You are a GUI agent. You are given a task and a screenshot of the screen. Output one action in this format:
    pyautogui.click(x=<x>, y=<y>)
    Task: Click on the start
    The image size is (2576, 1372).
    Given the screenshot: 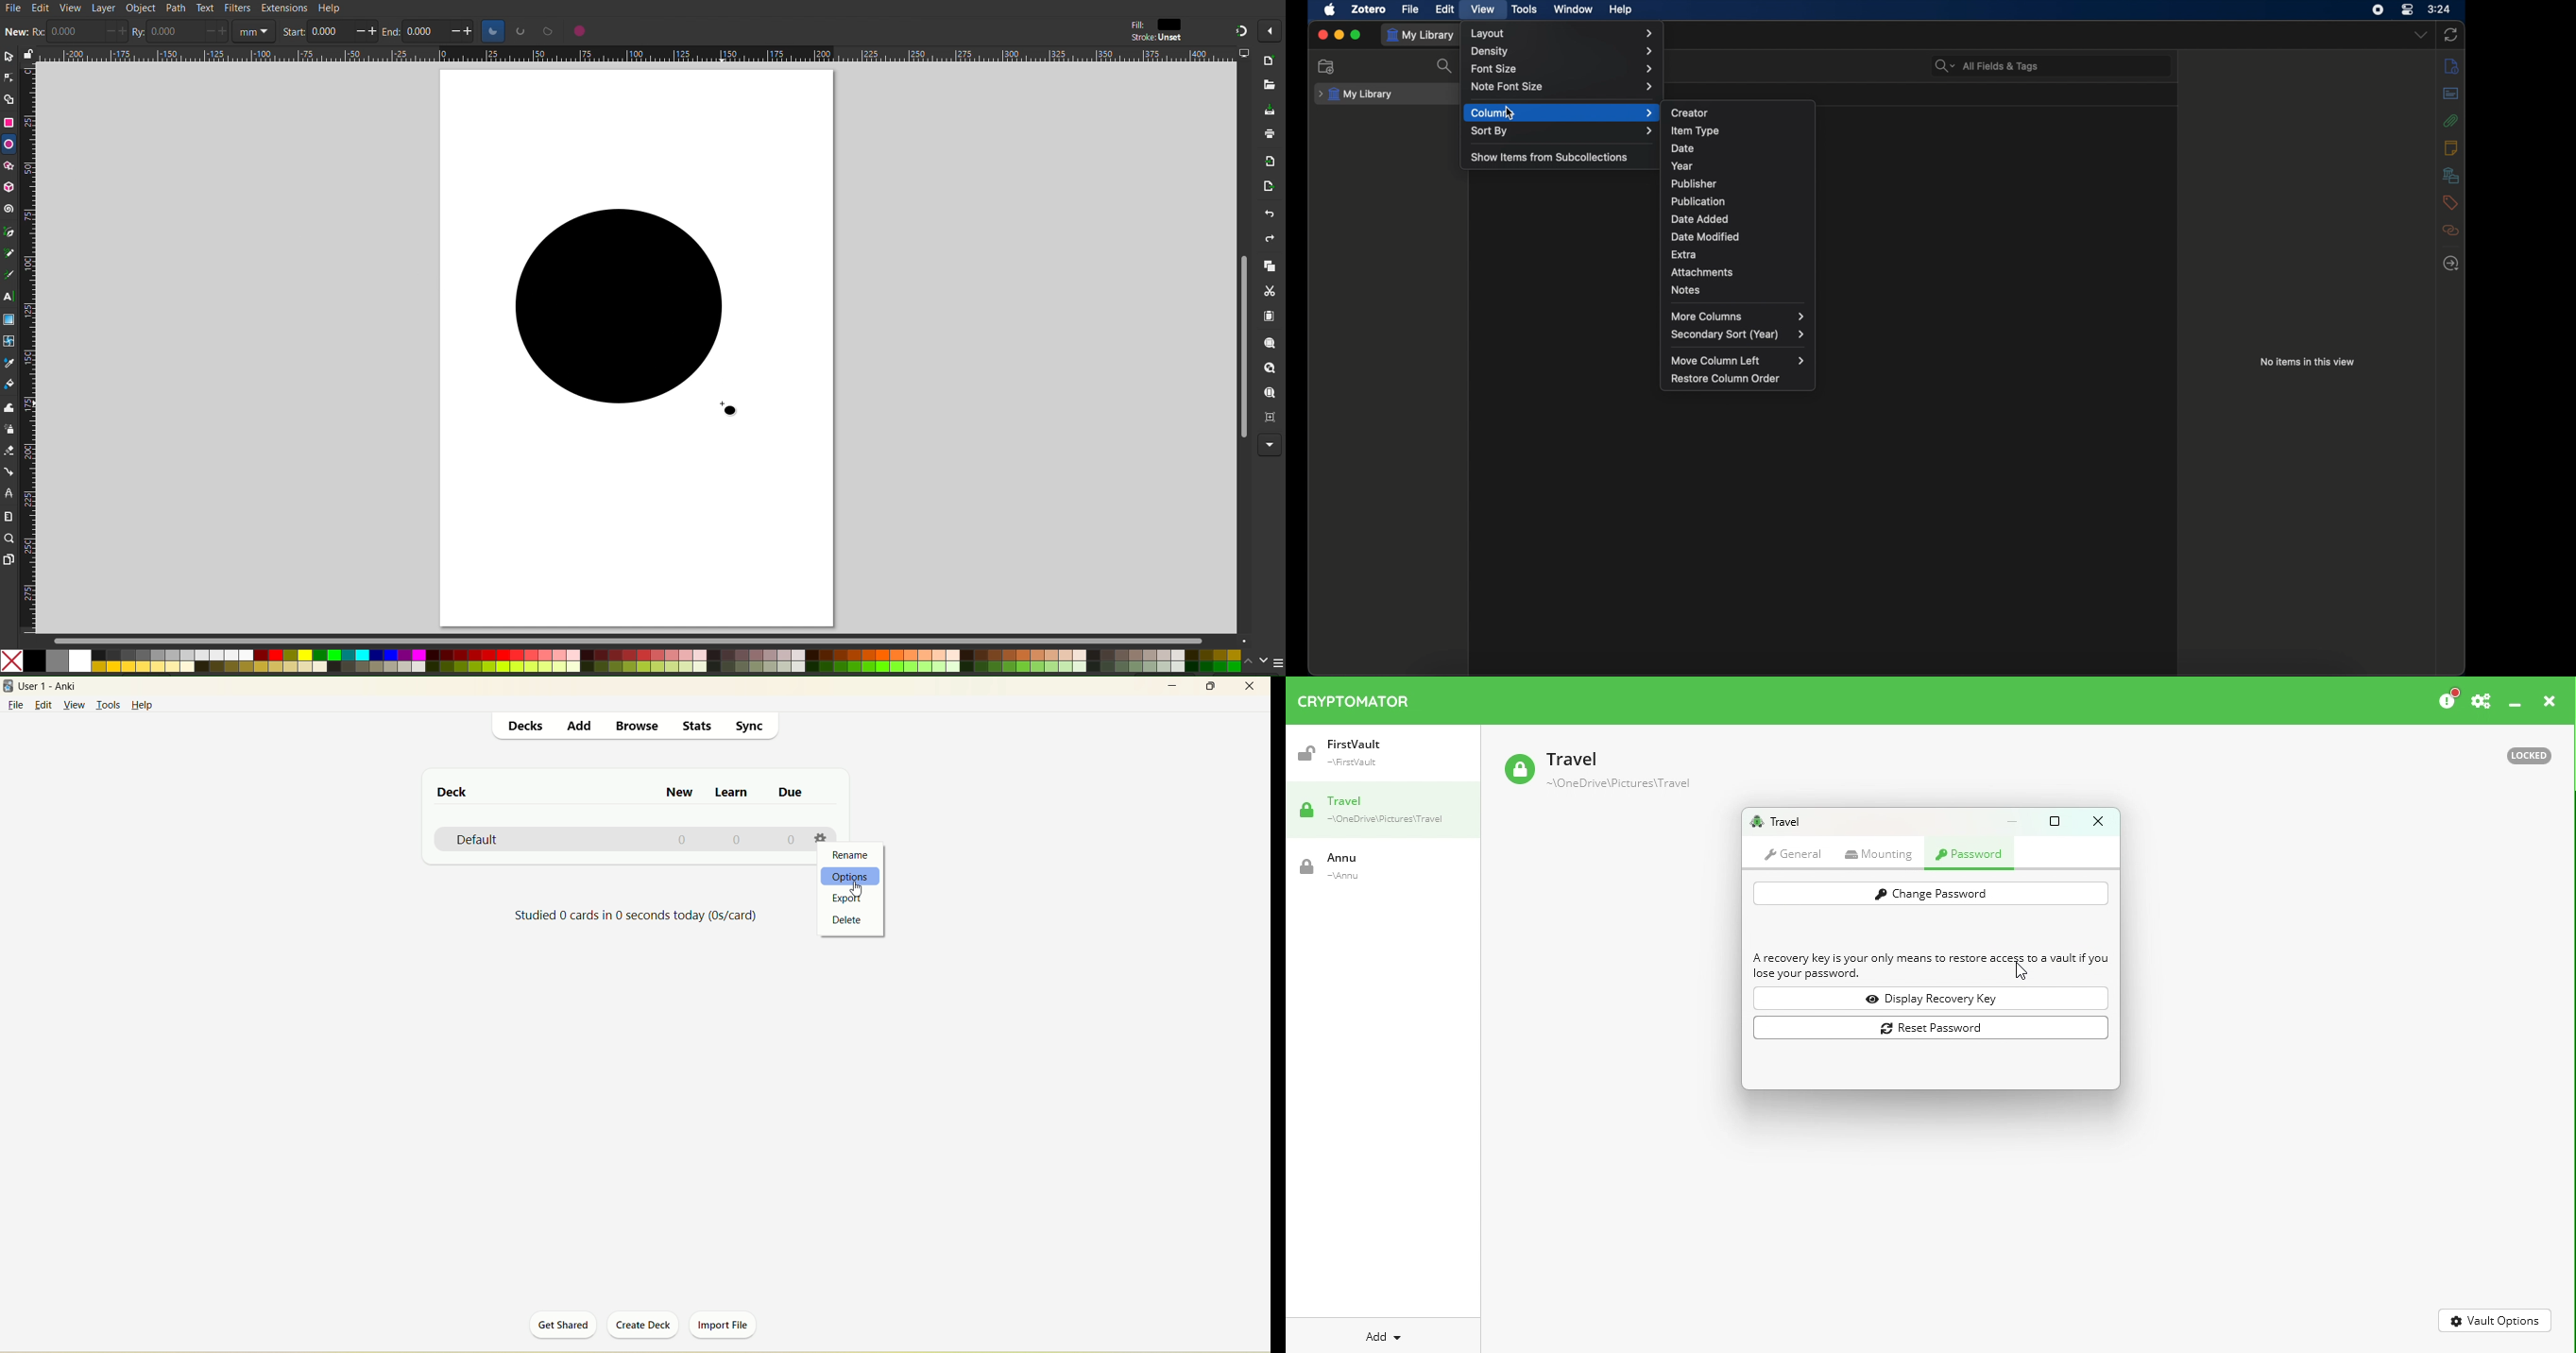 What is the action you would take?
    pyautogui.click(x=292, y=33)
    